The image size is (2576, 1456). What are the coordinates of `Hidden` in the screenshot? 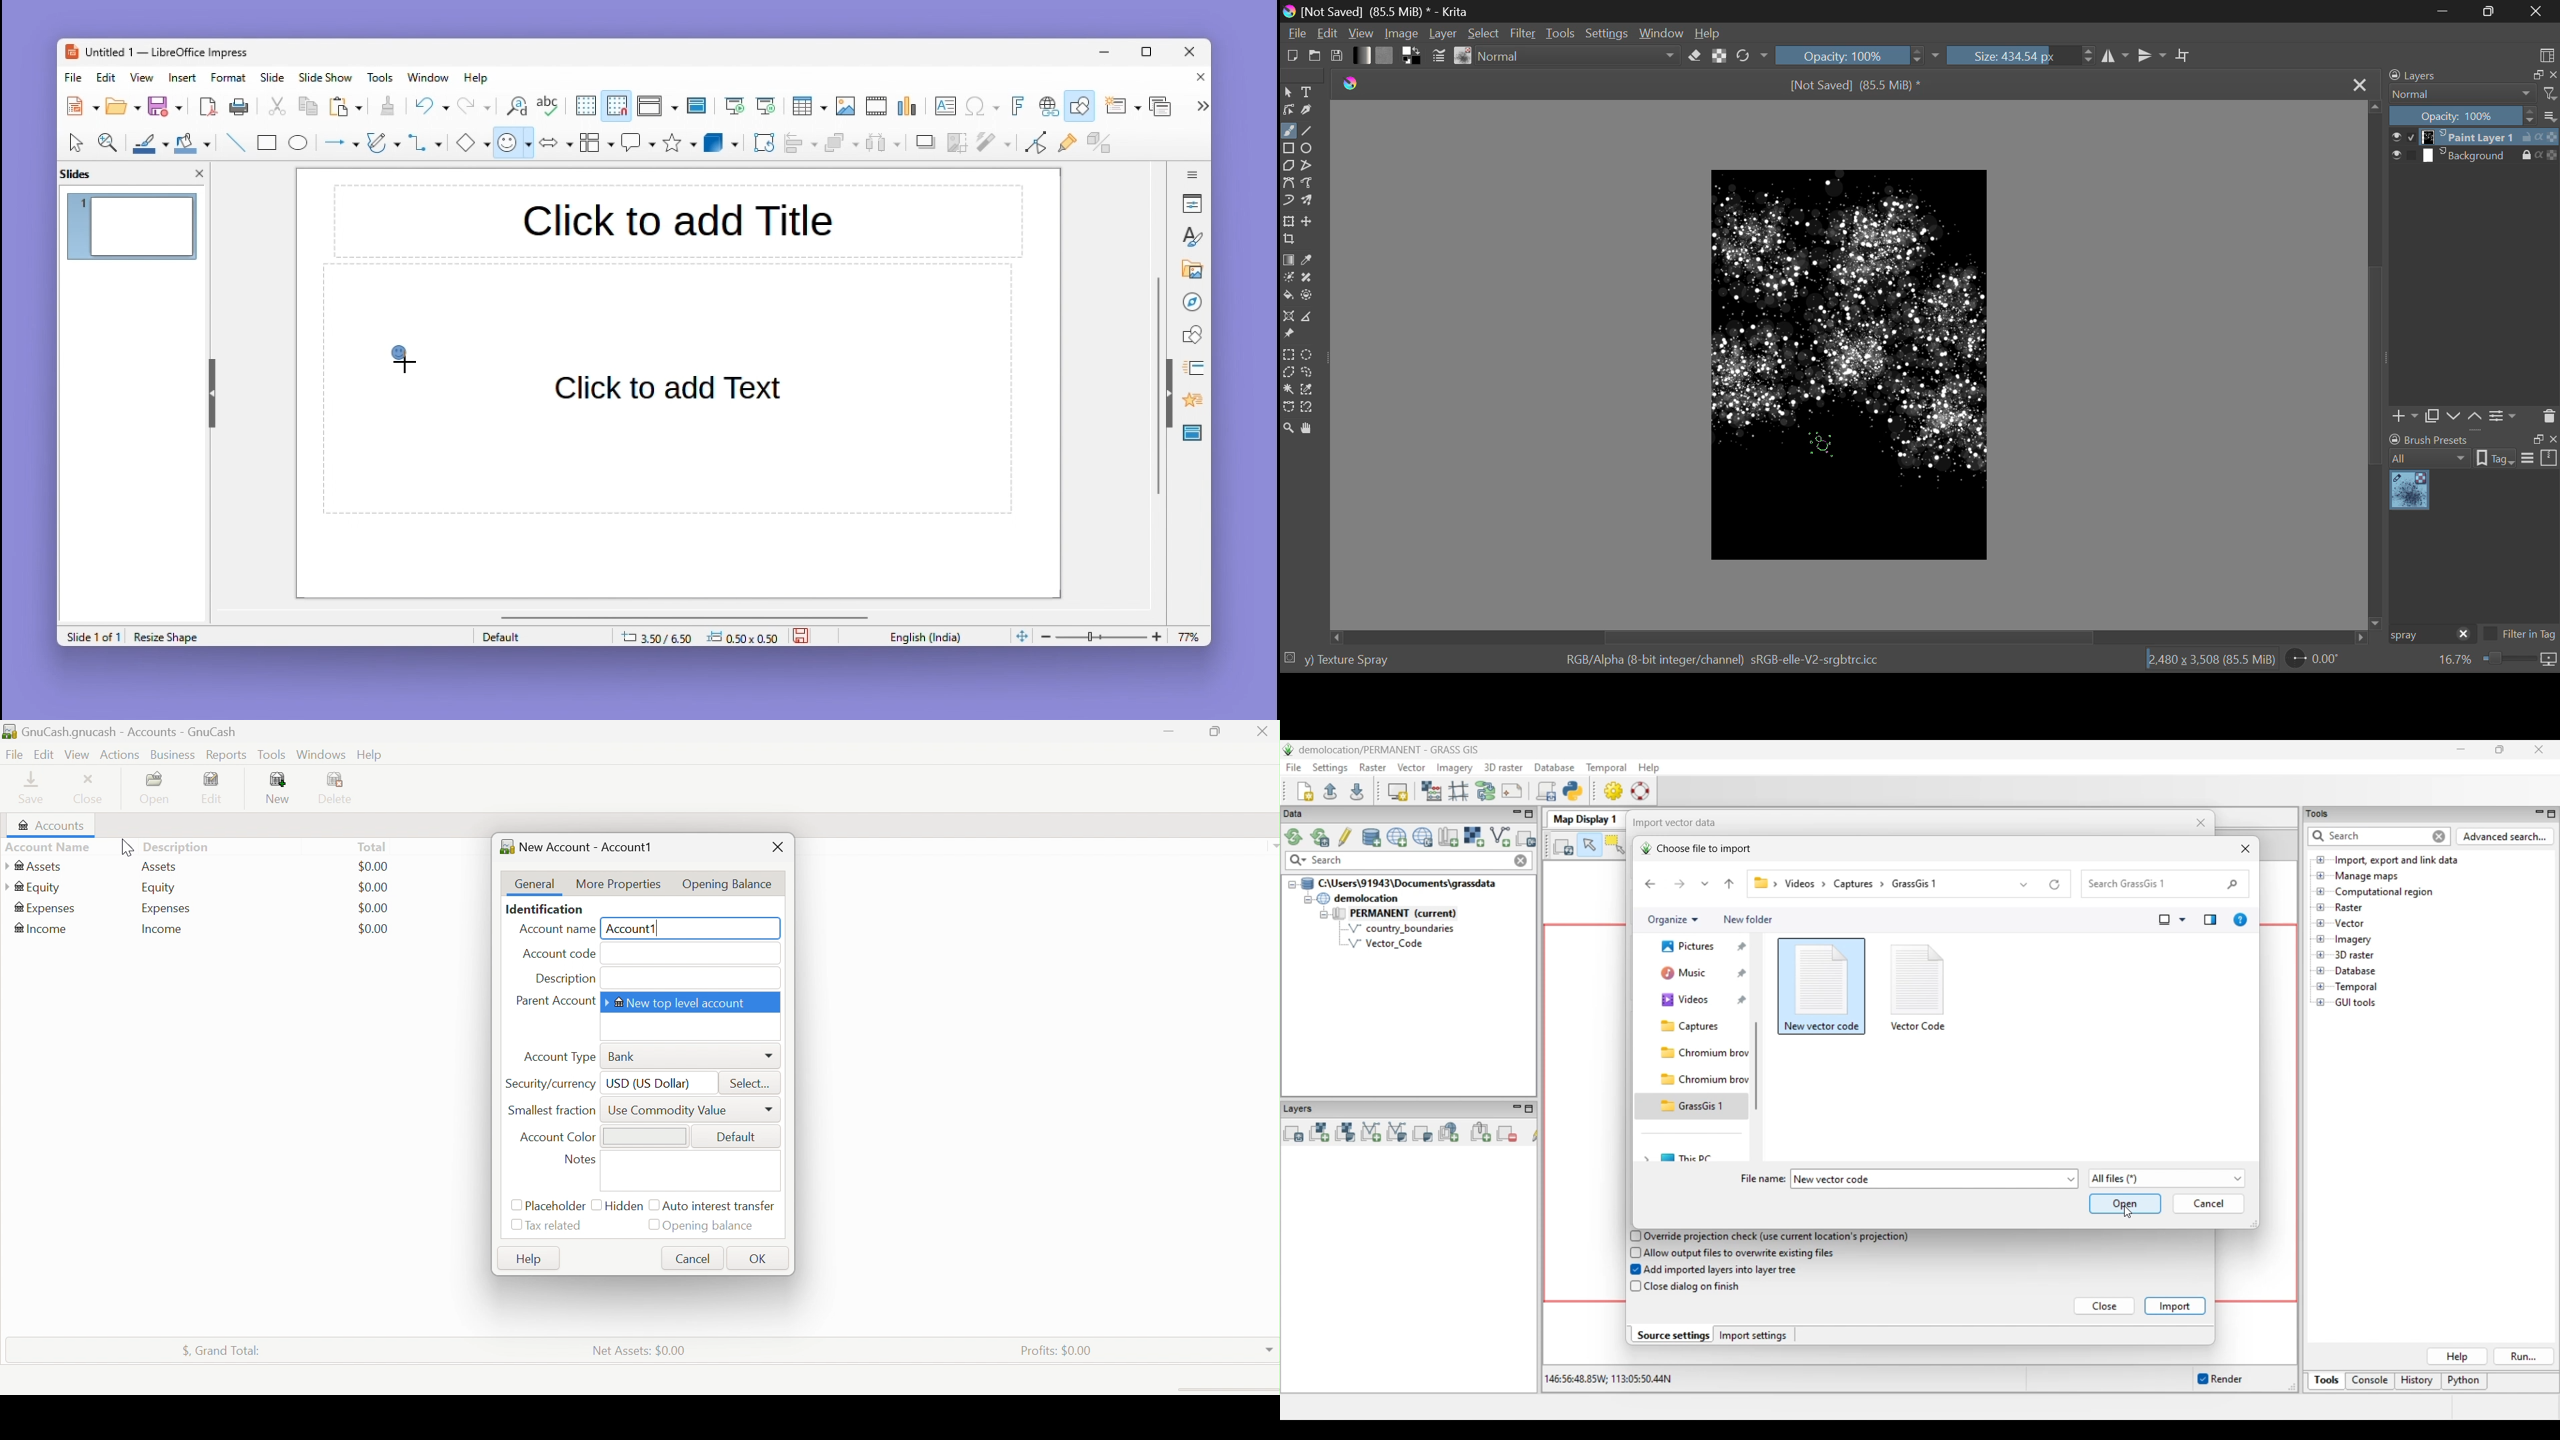 It's located at (625, 1205).